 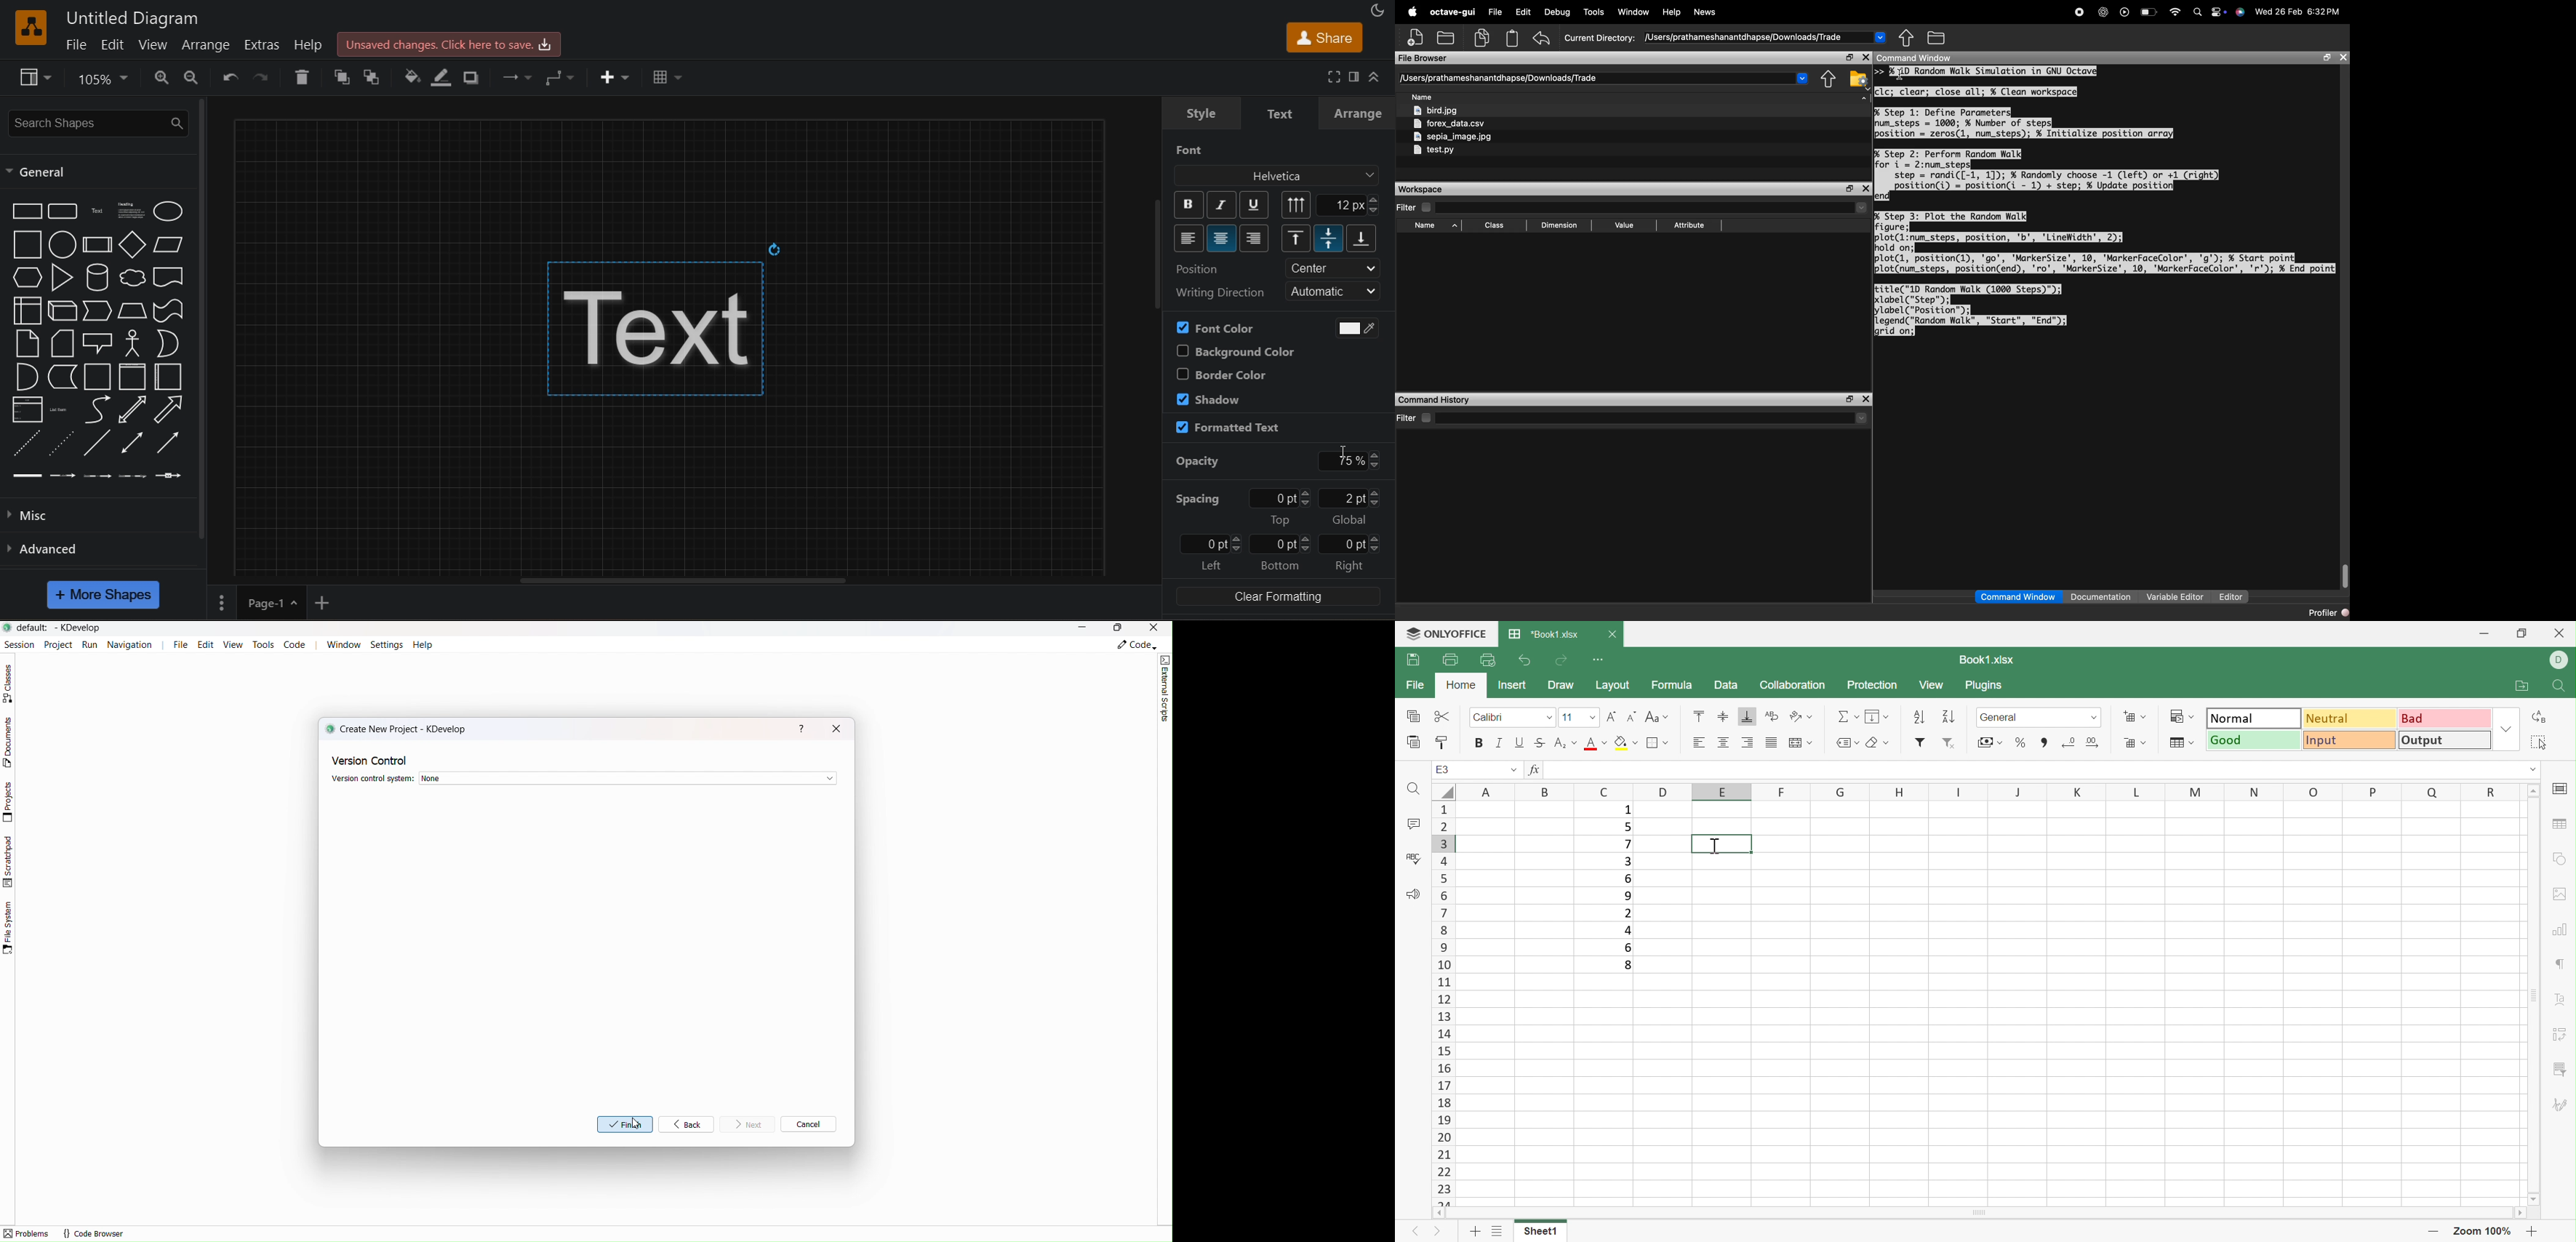 What do you see at coordinates (132, 442) in the screenshot?
I see `bidirectional connector` at bounding box center [132, 442].